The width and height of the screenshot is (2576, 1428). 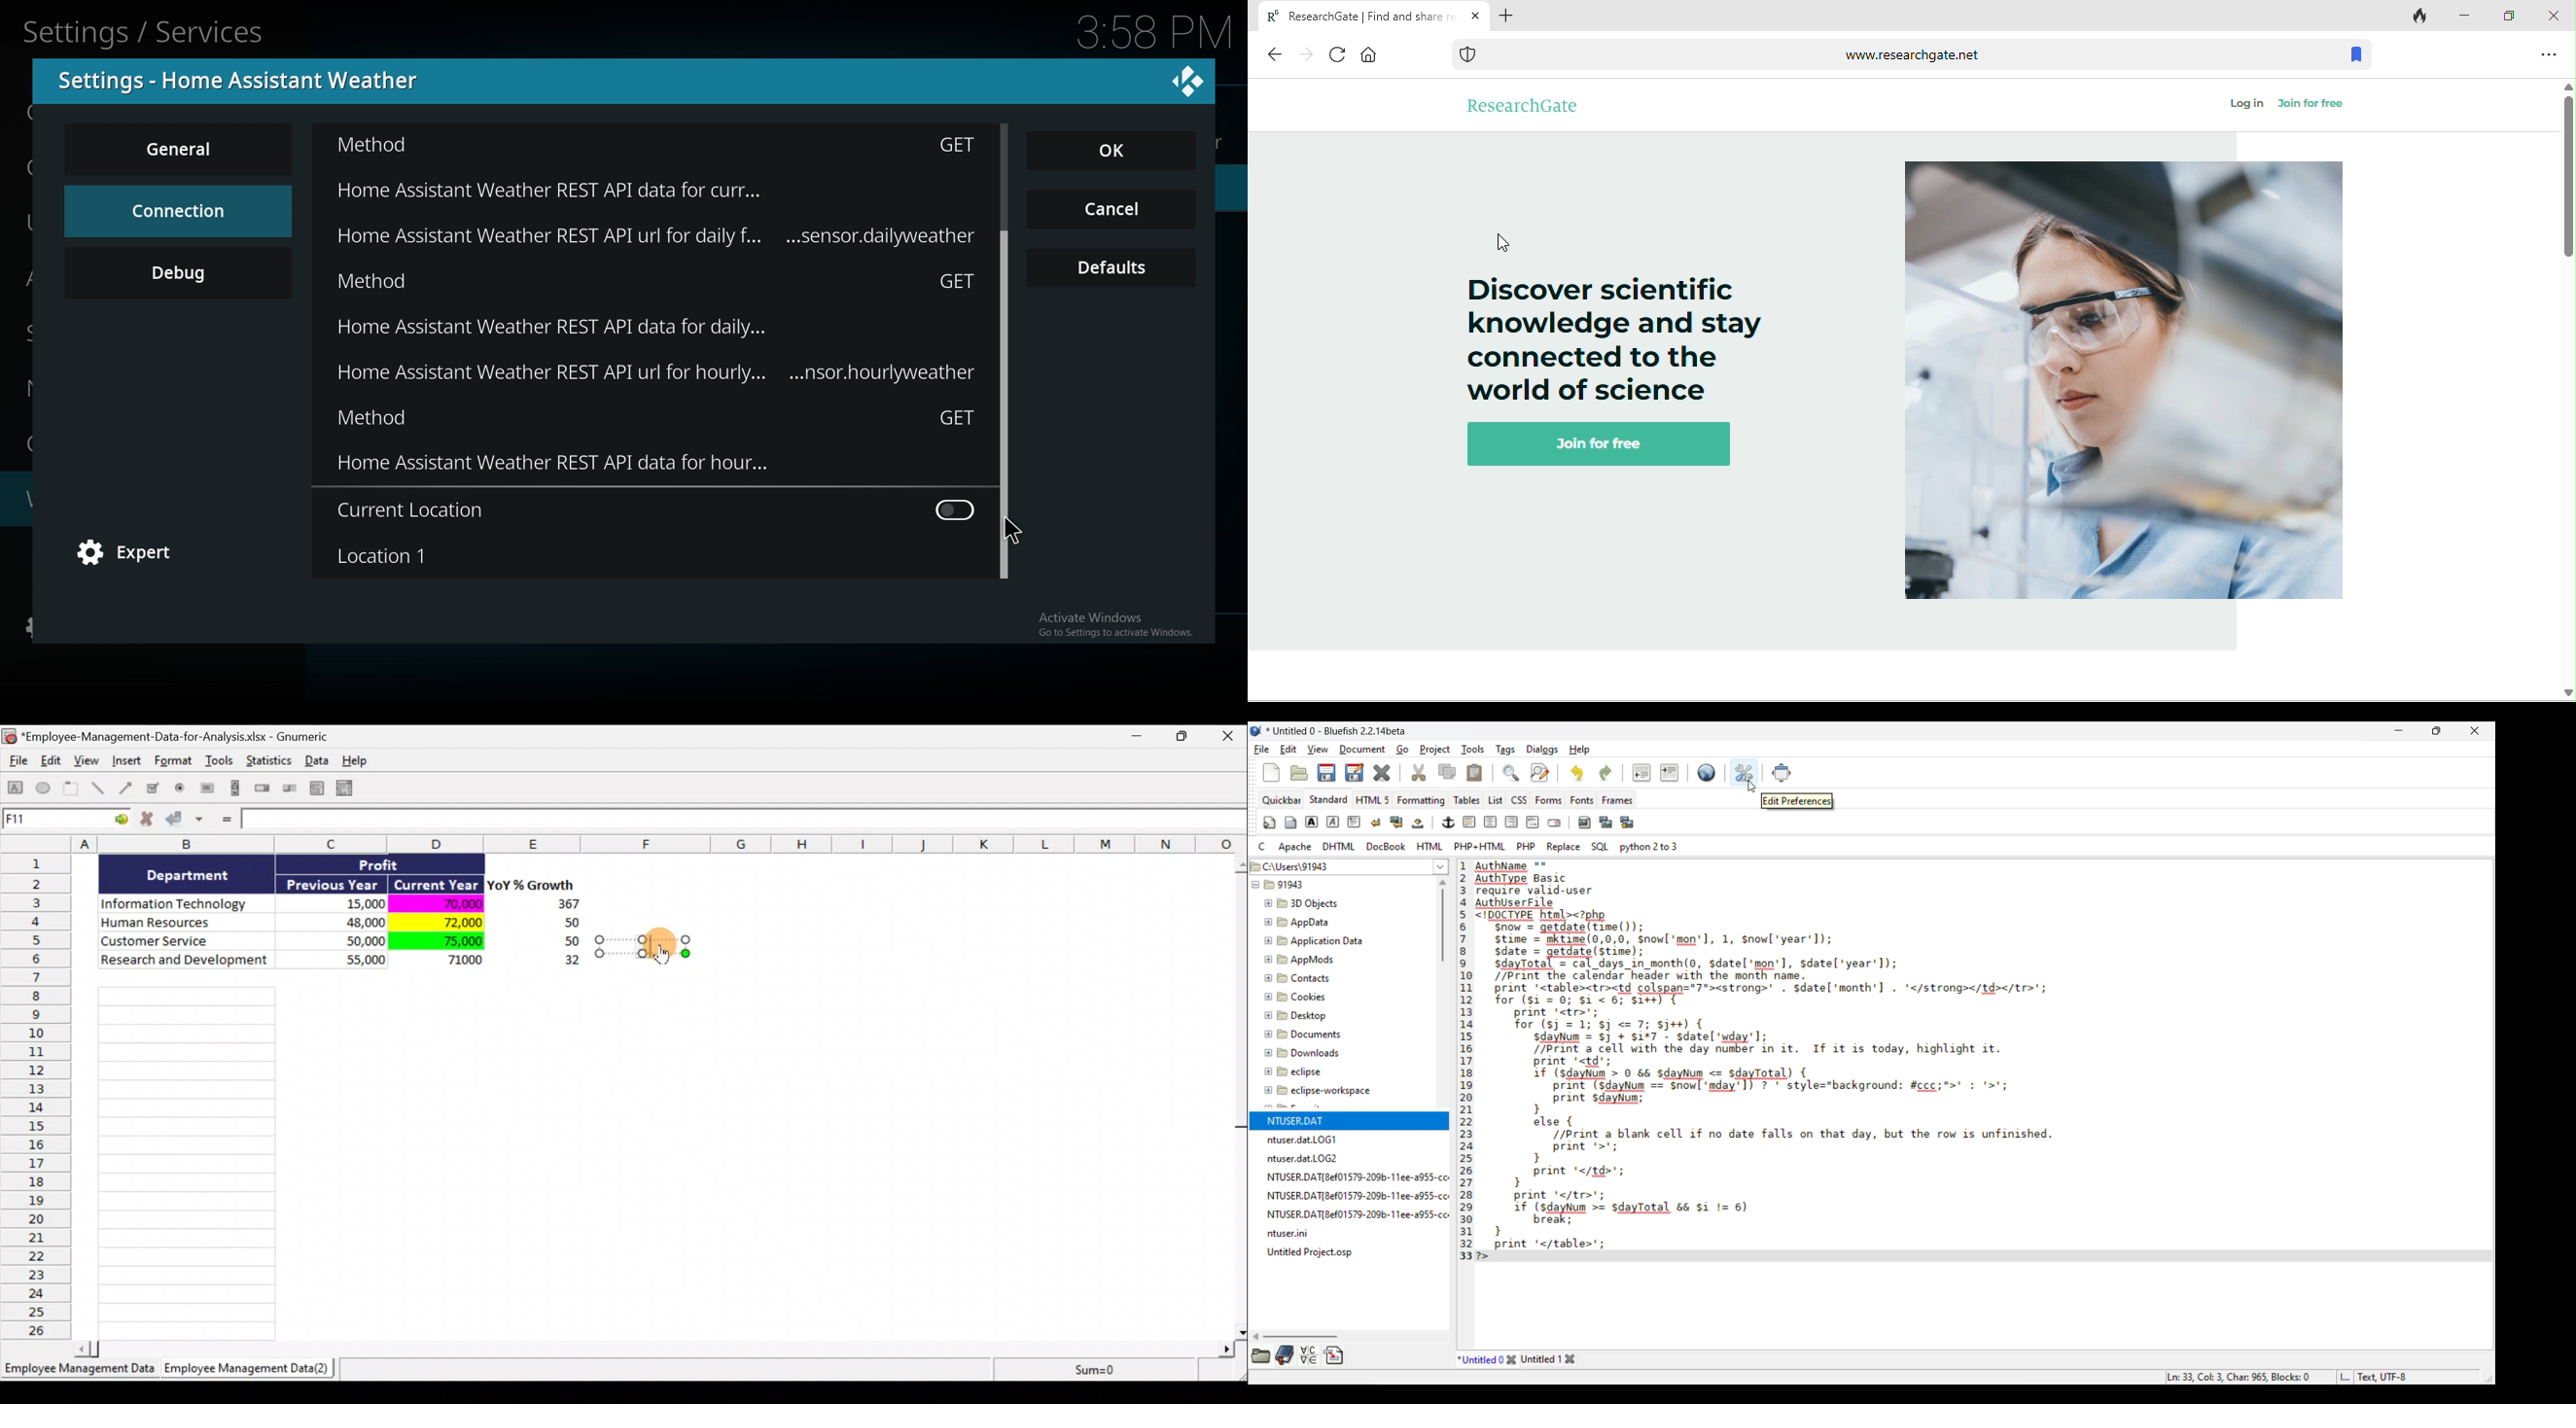 What do you see at coordinates (657, 421) in the screenshot?
I see `method` at bounding box center [657, 421].